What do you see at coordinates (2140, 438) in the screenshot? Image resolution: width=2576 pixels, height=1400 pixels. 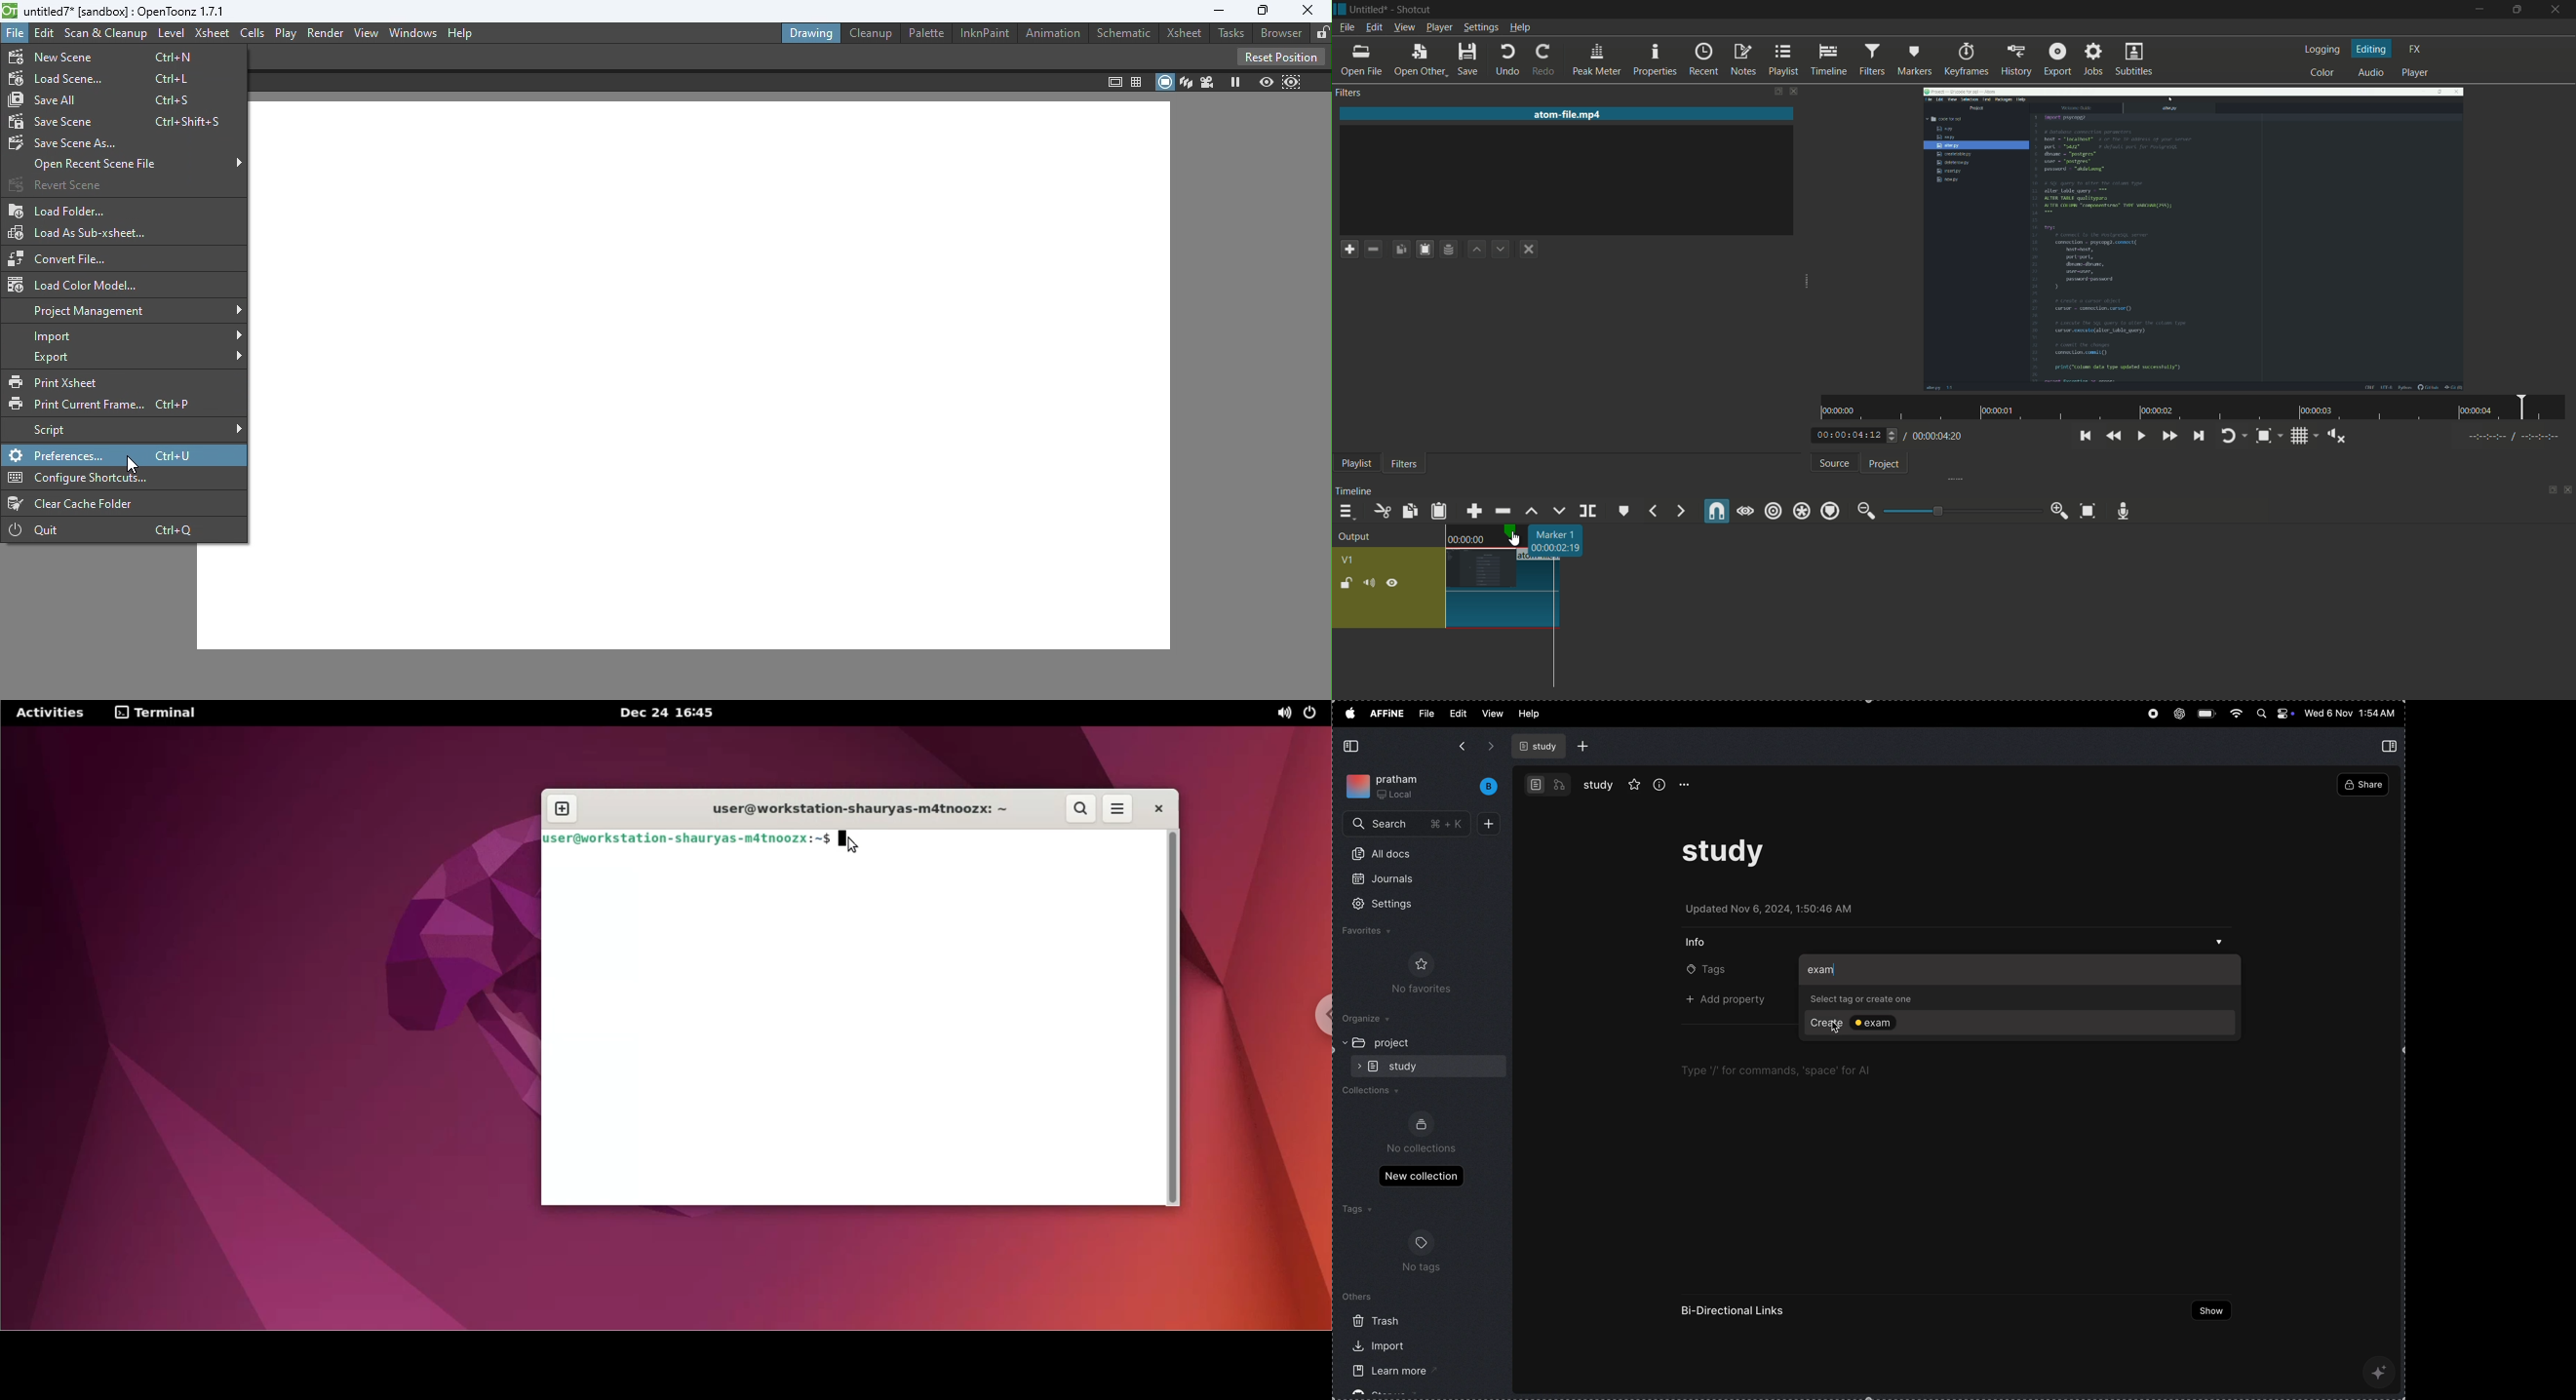 I see `toggle play or pause` at bounding box center [2140, 438].